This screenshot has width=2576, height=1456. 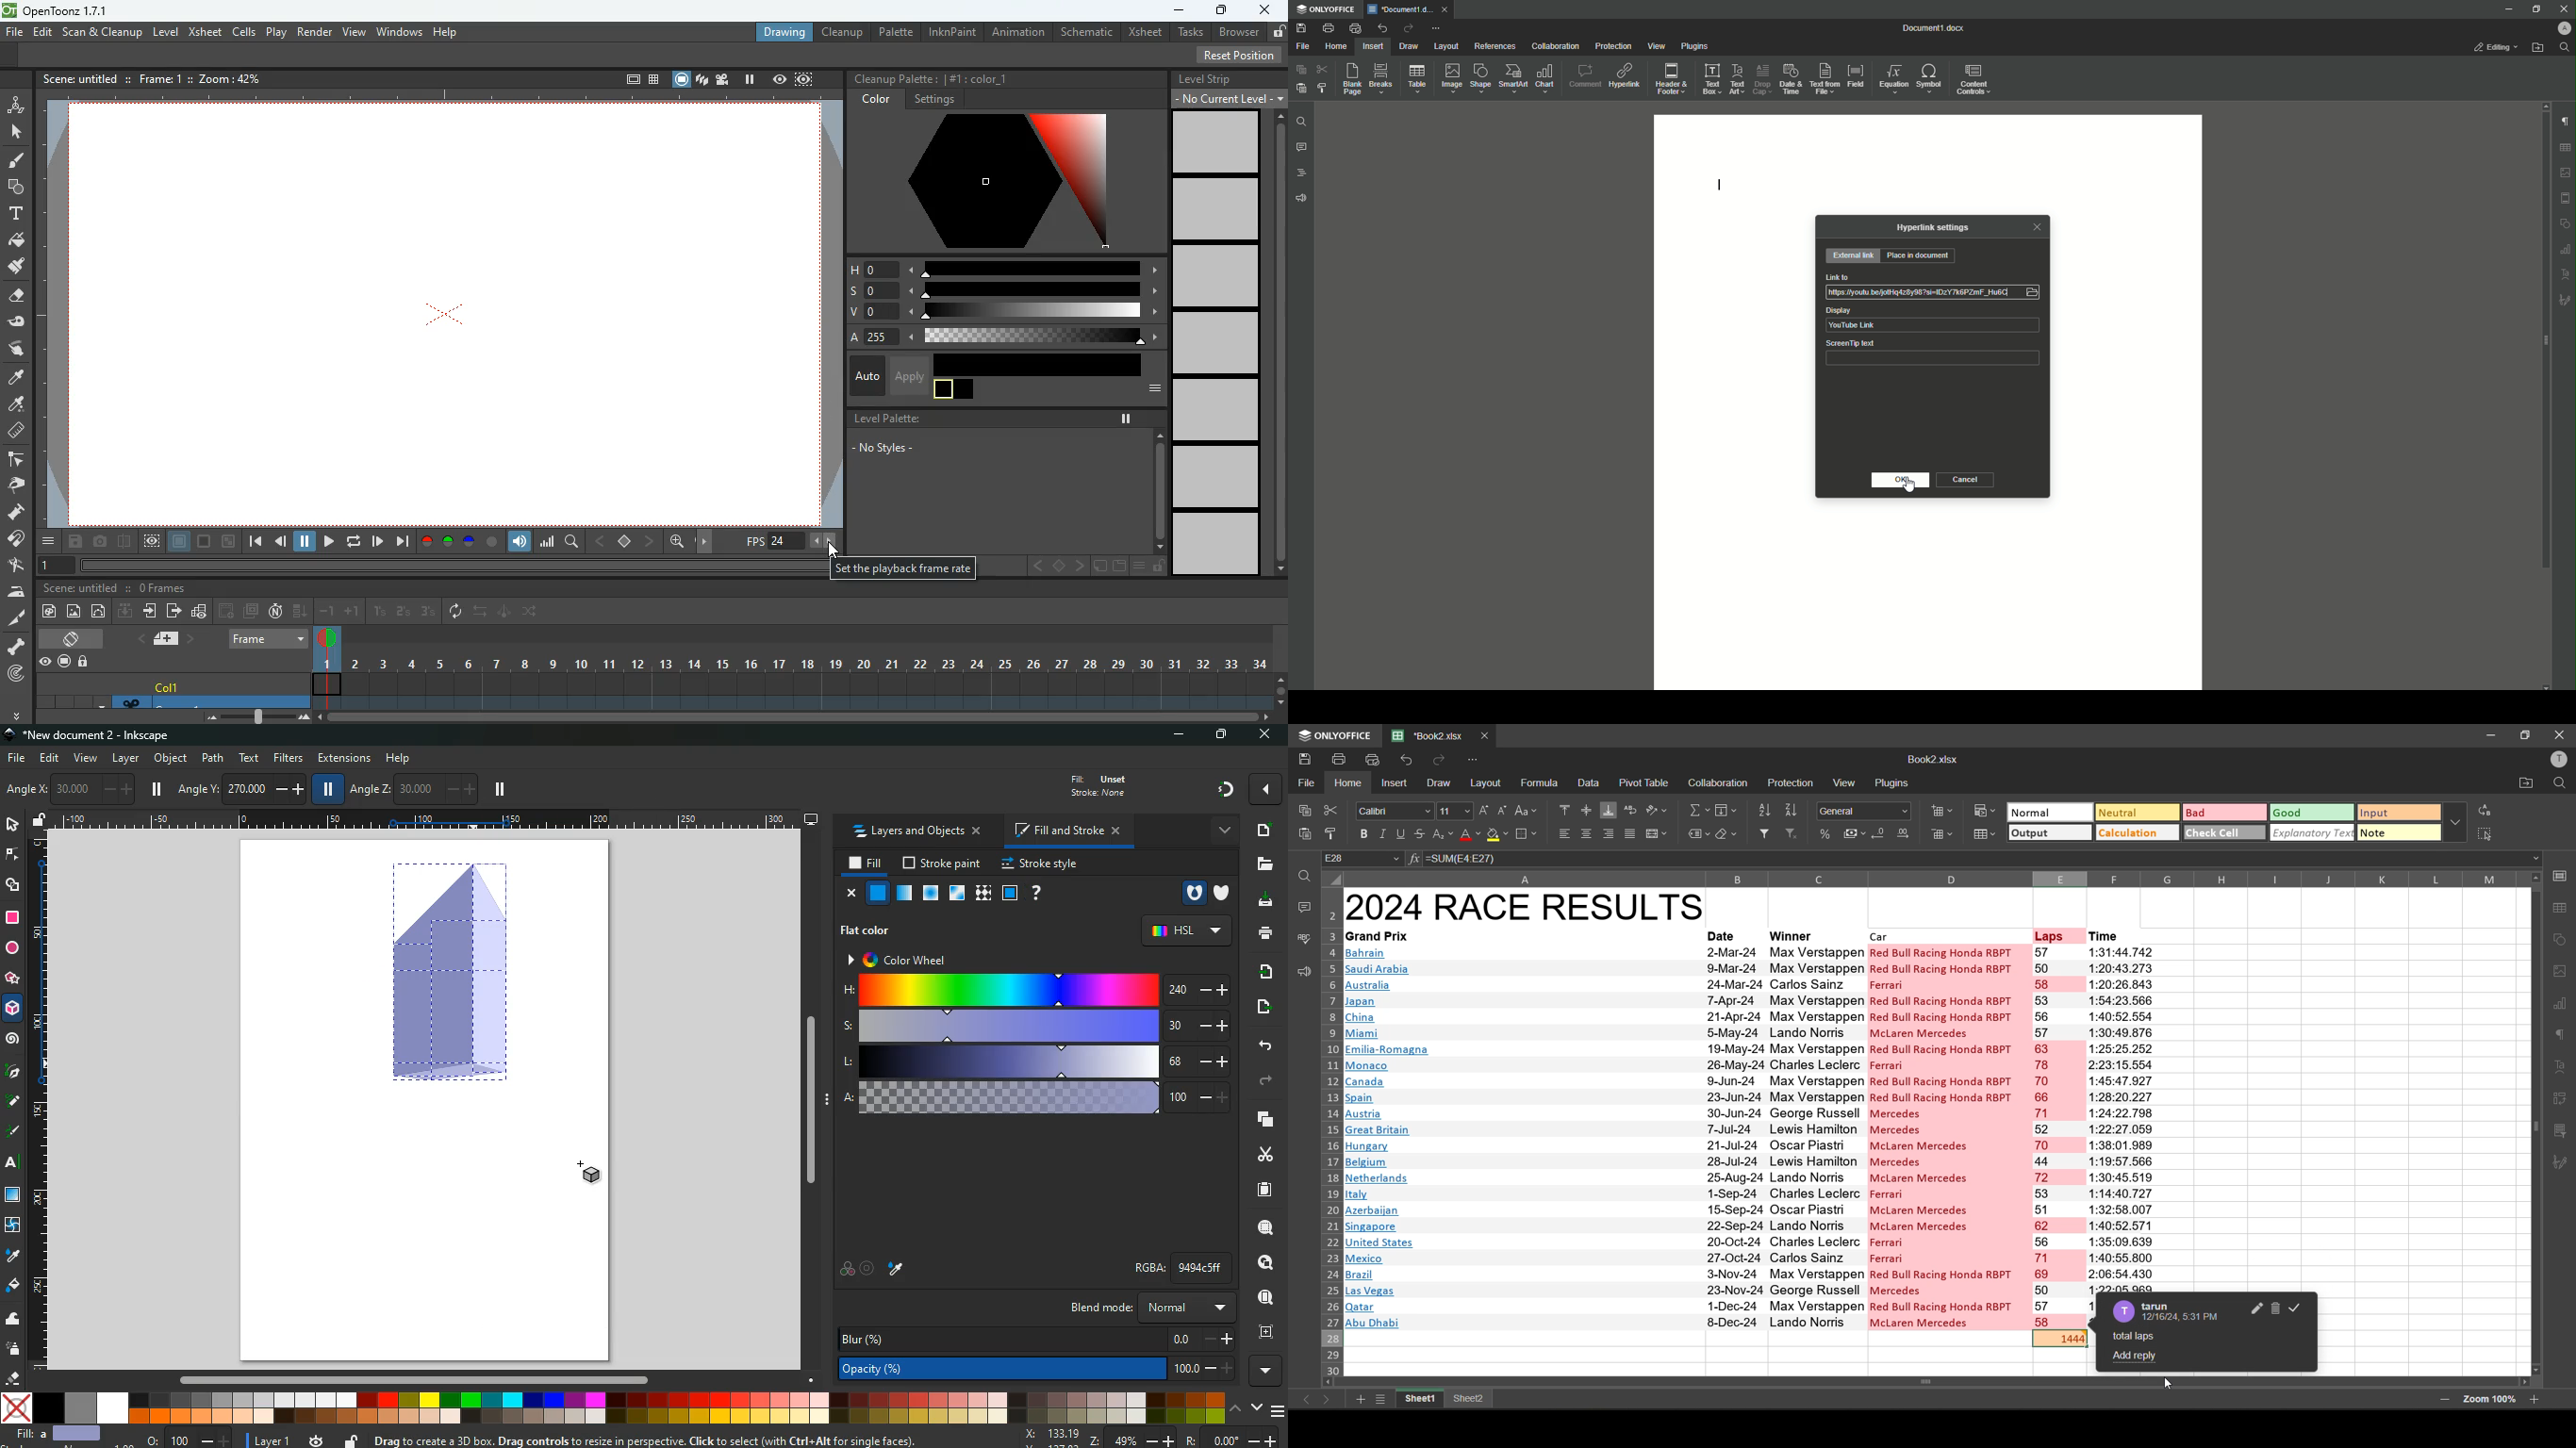 I want to click on sort ascending, so click(x=1766, y=811).